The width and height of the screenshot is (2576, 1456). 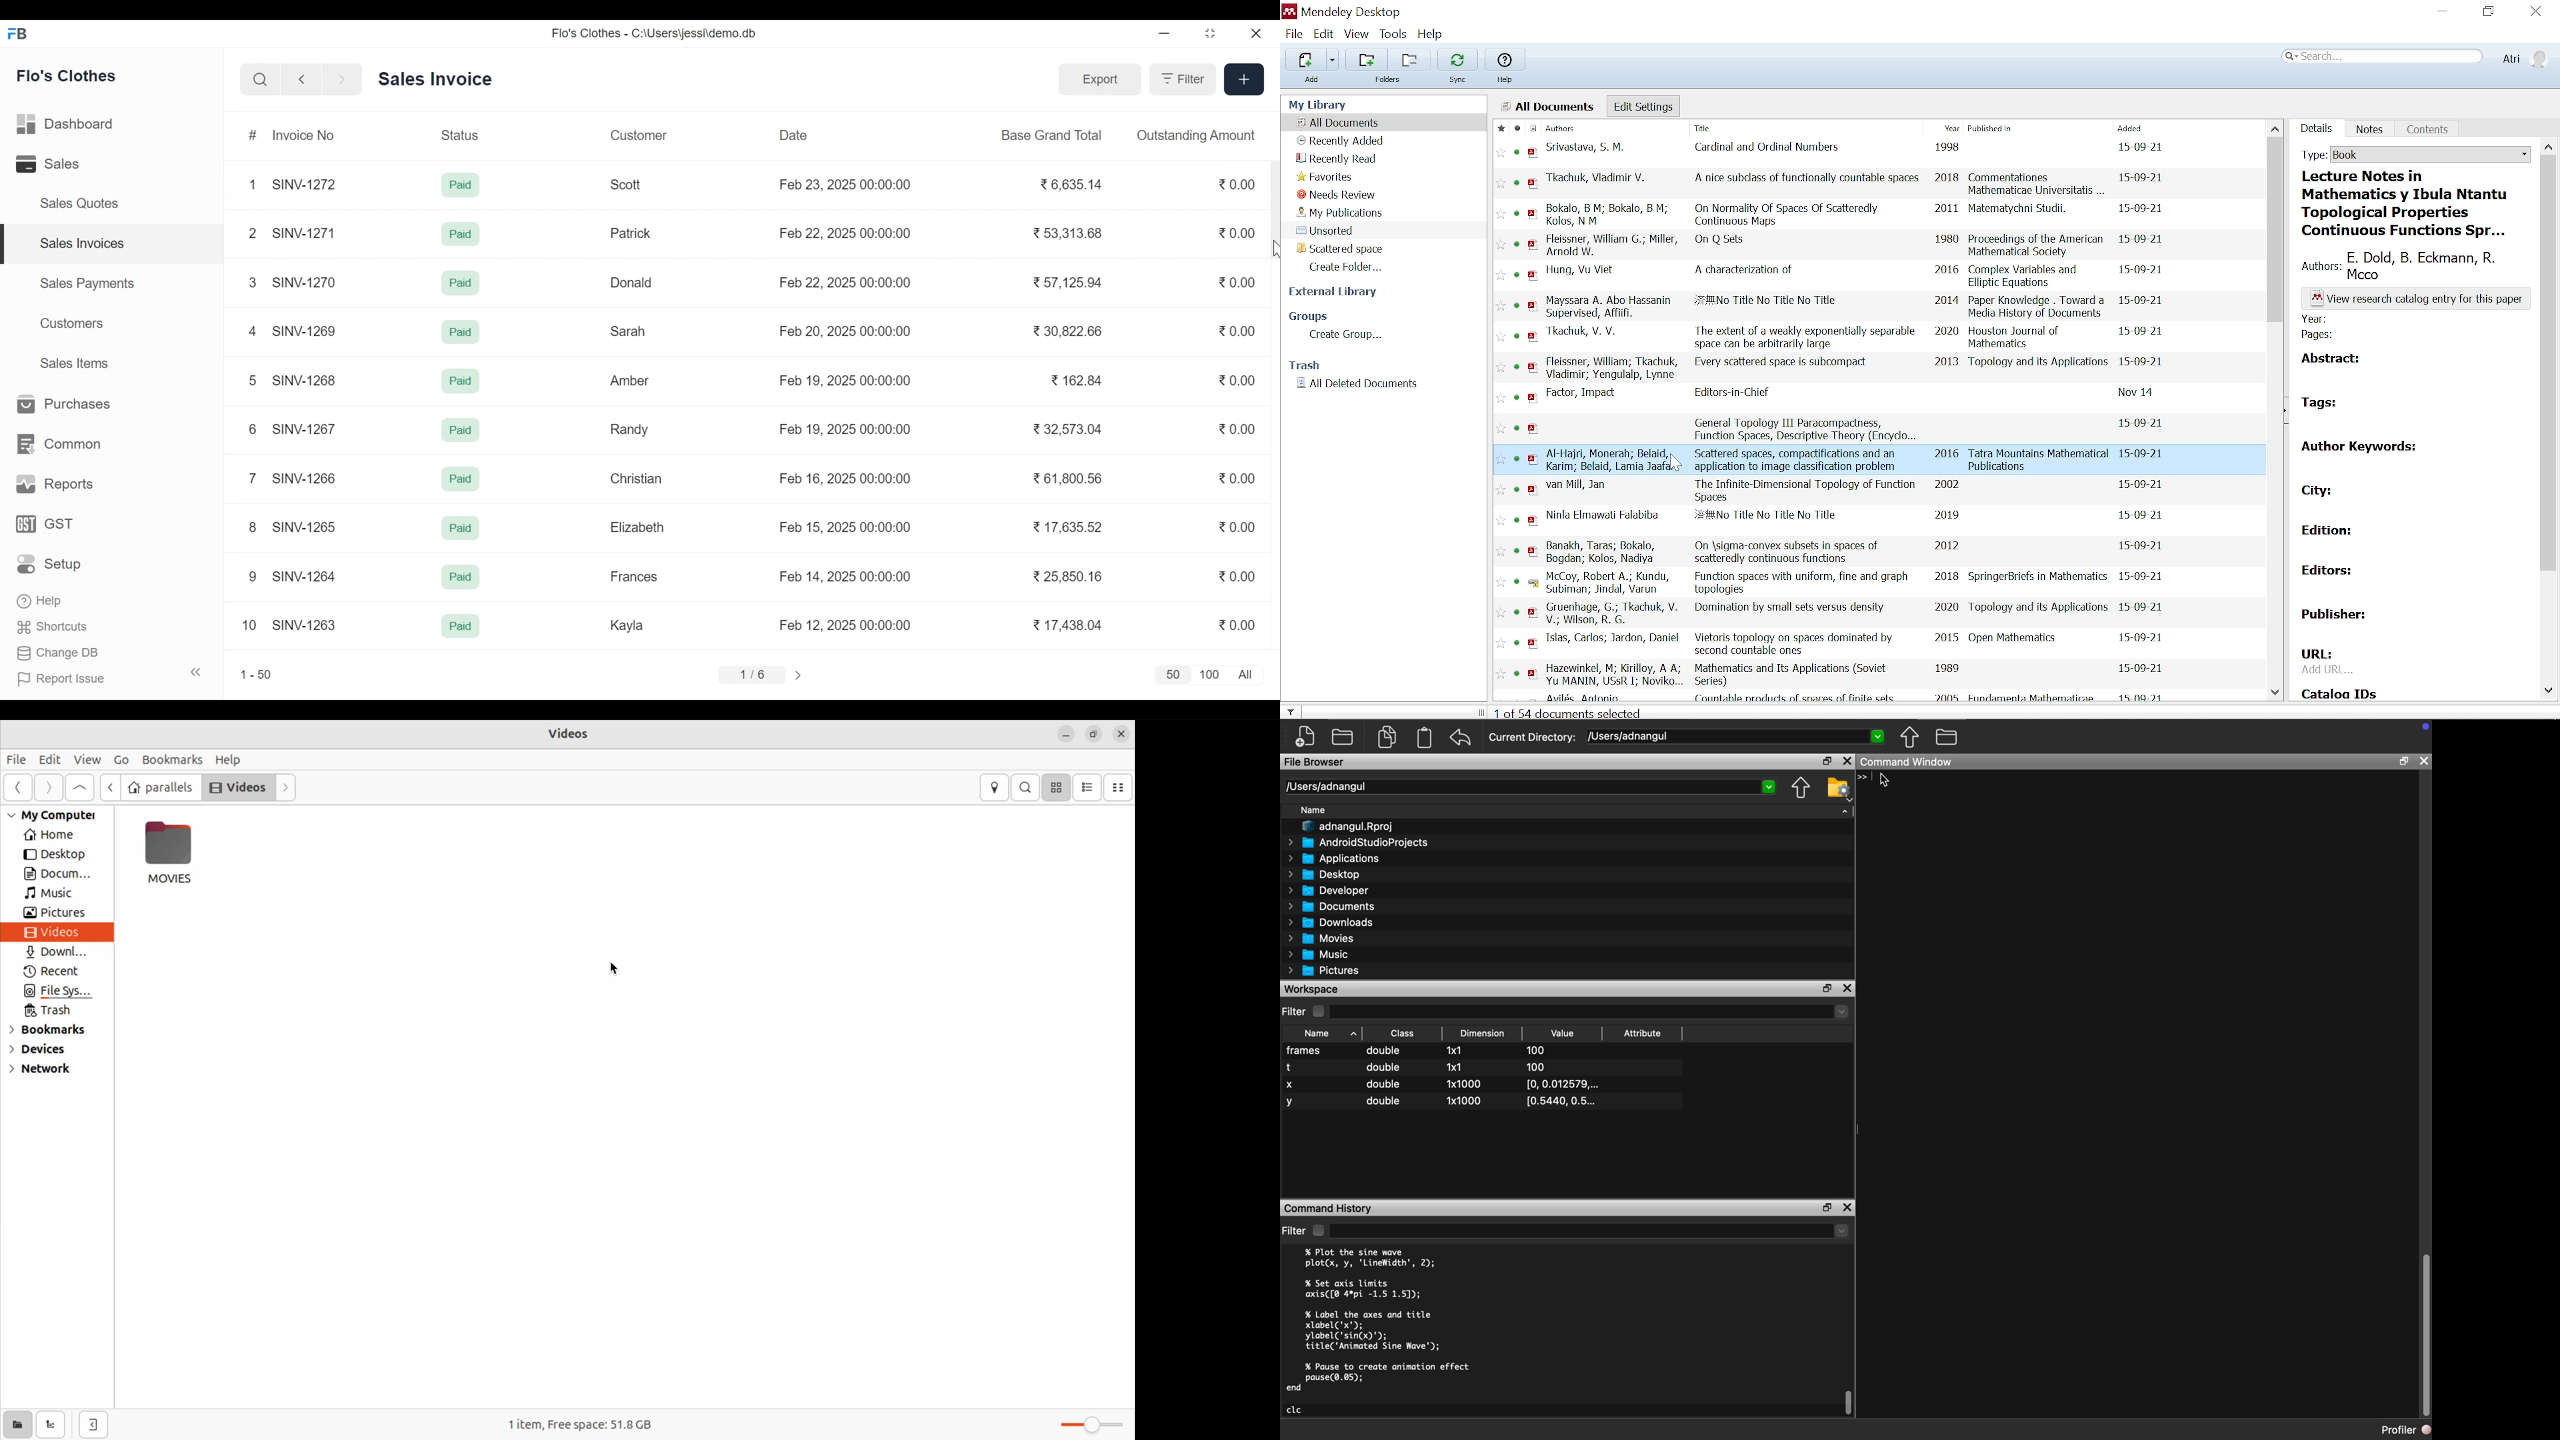 What do you see at coordinates (461, 625) in the screenshot?
I see `Paid` at bounding box center [461, 625].